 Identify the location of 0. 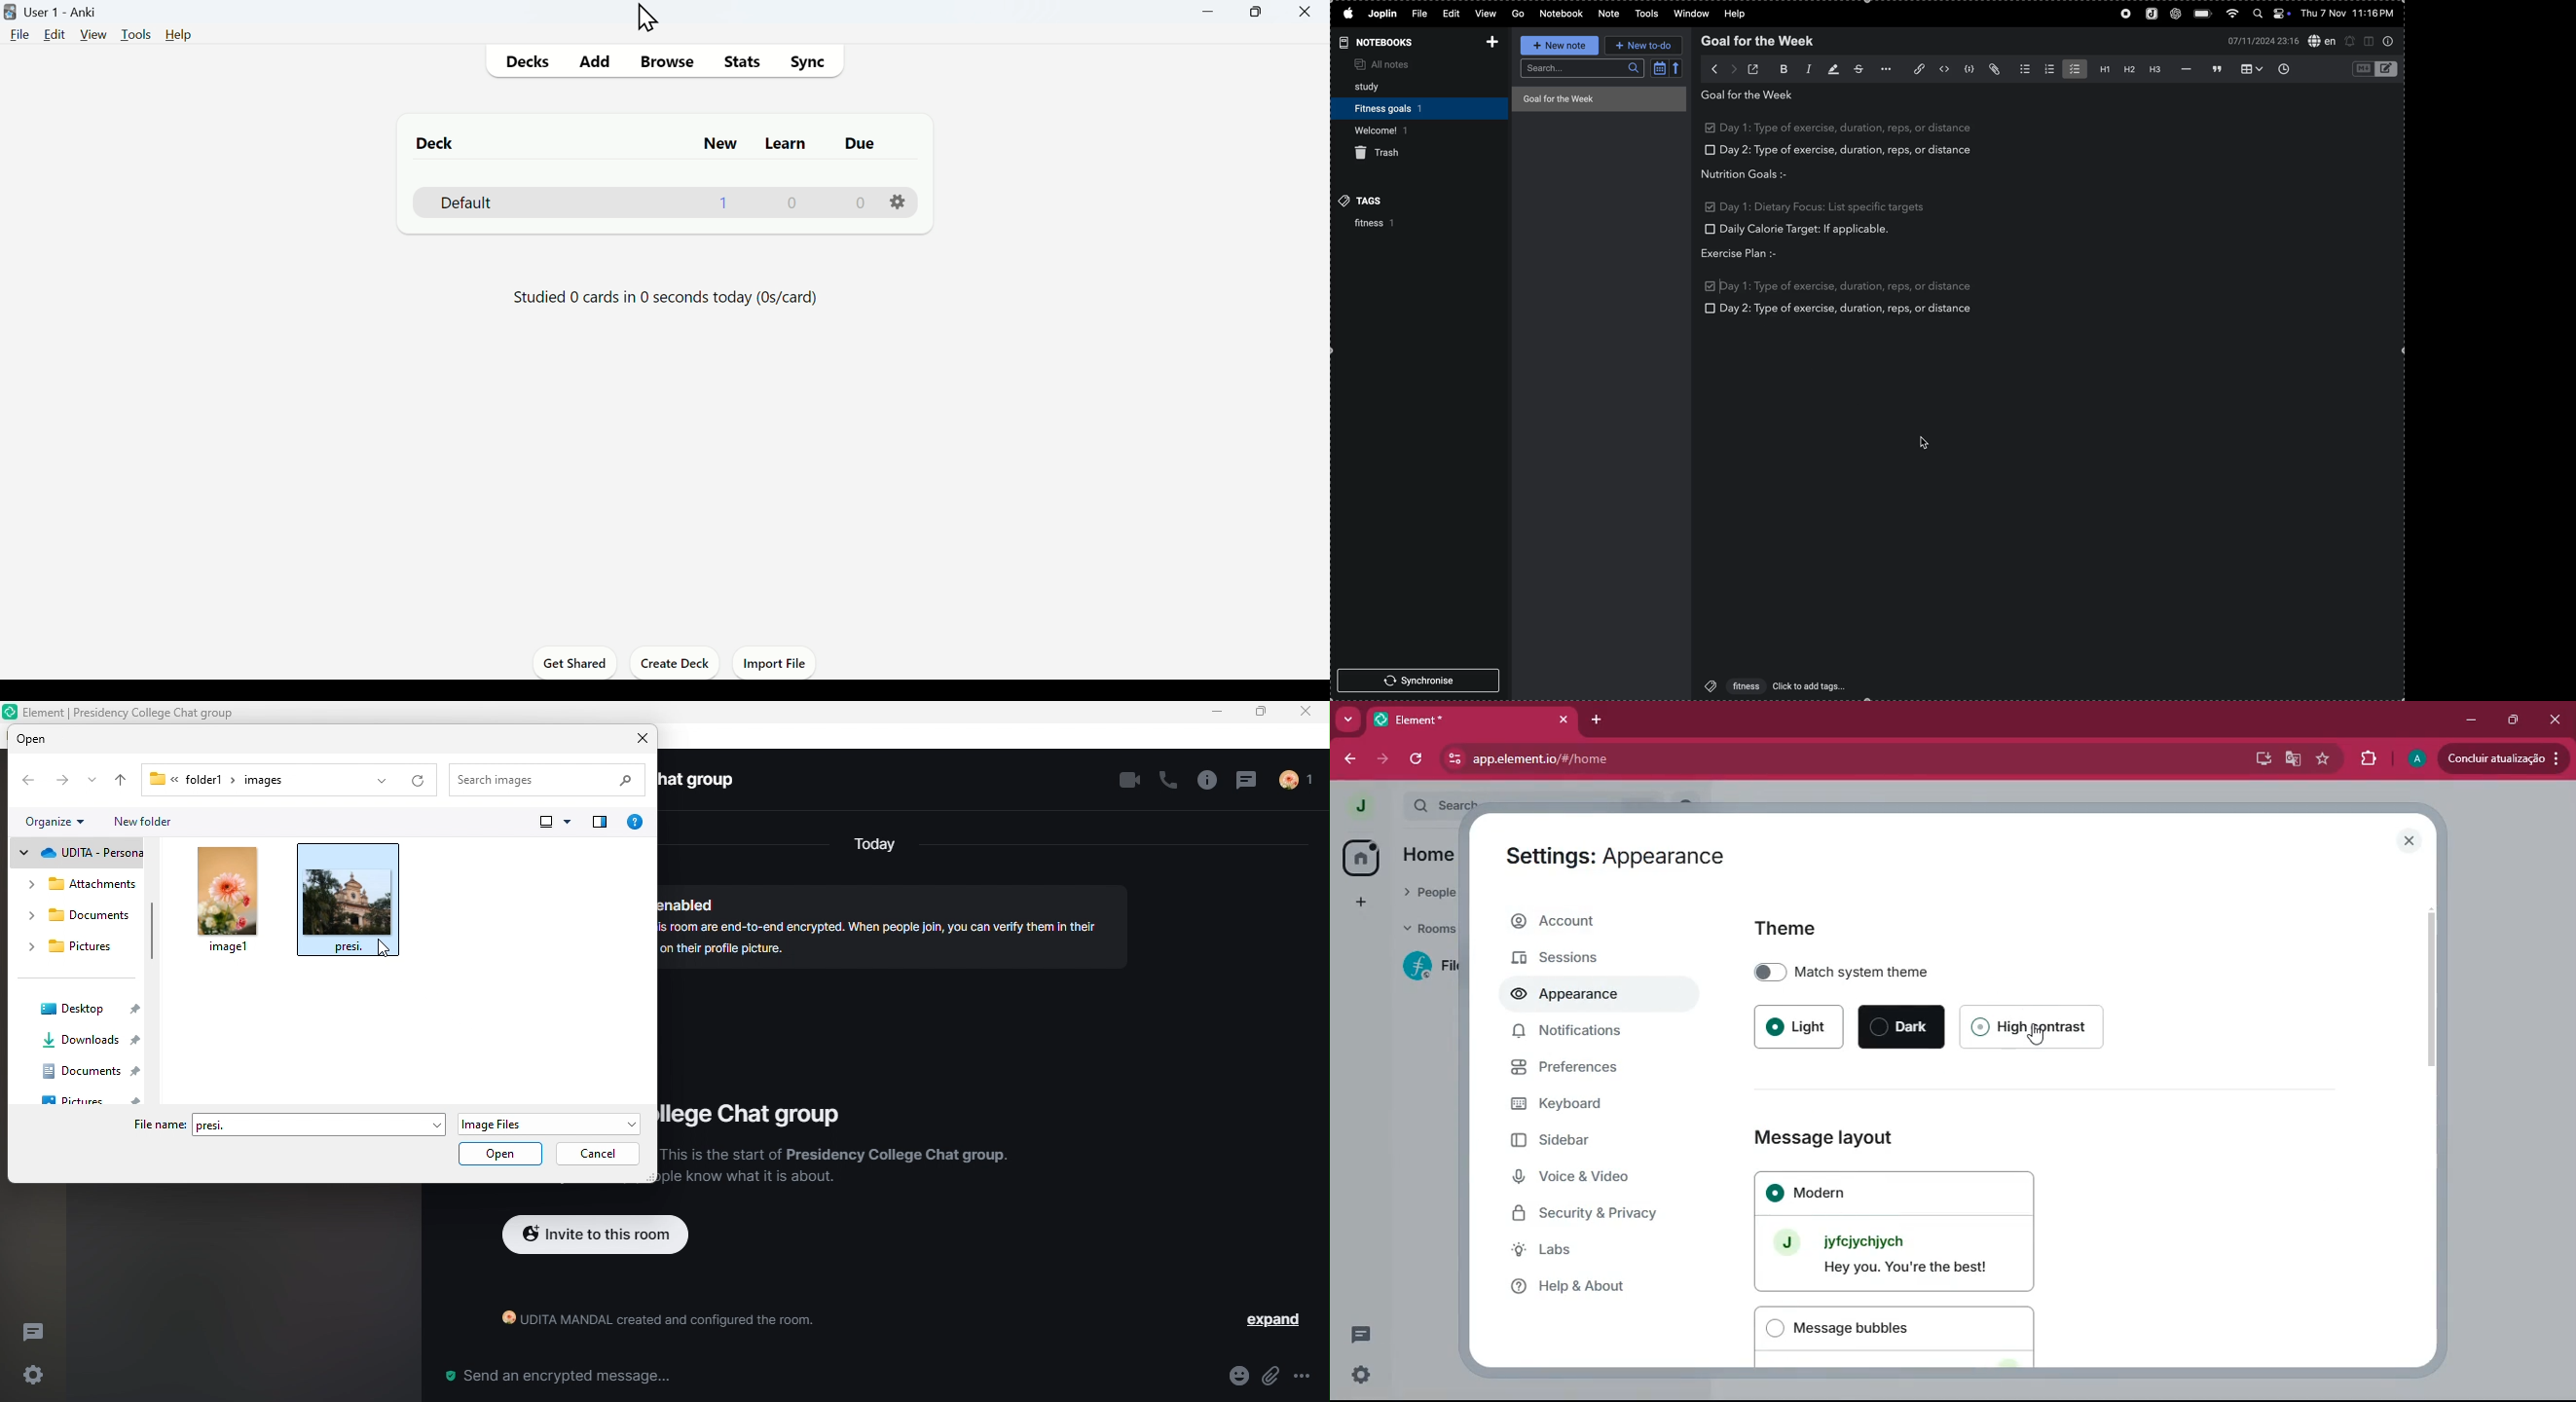
(862, 205).